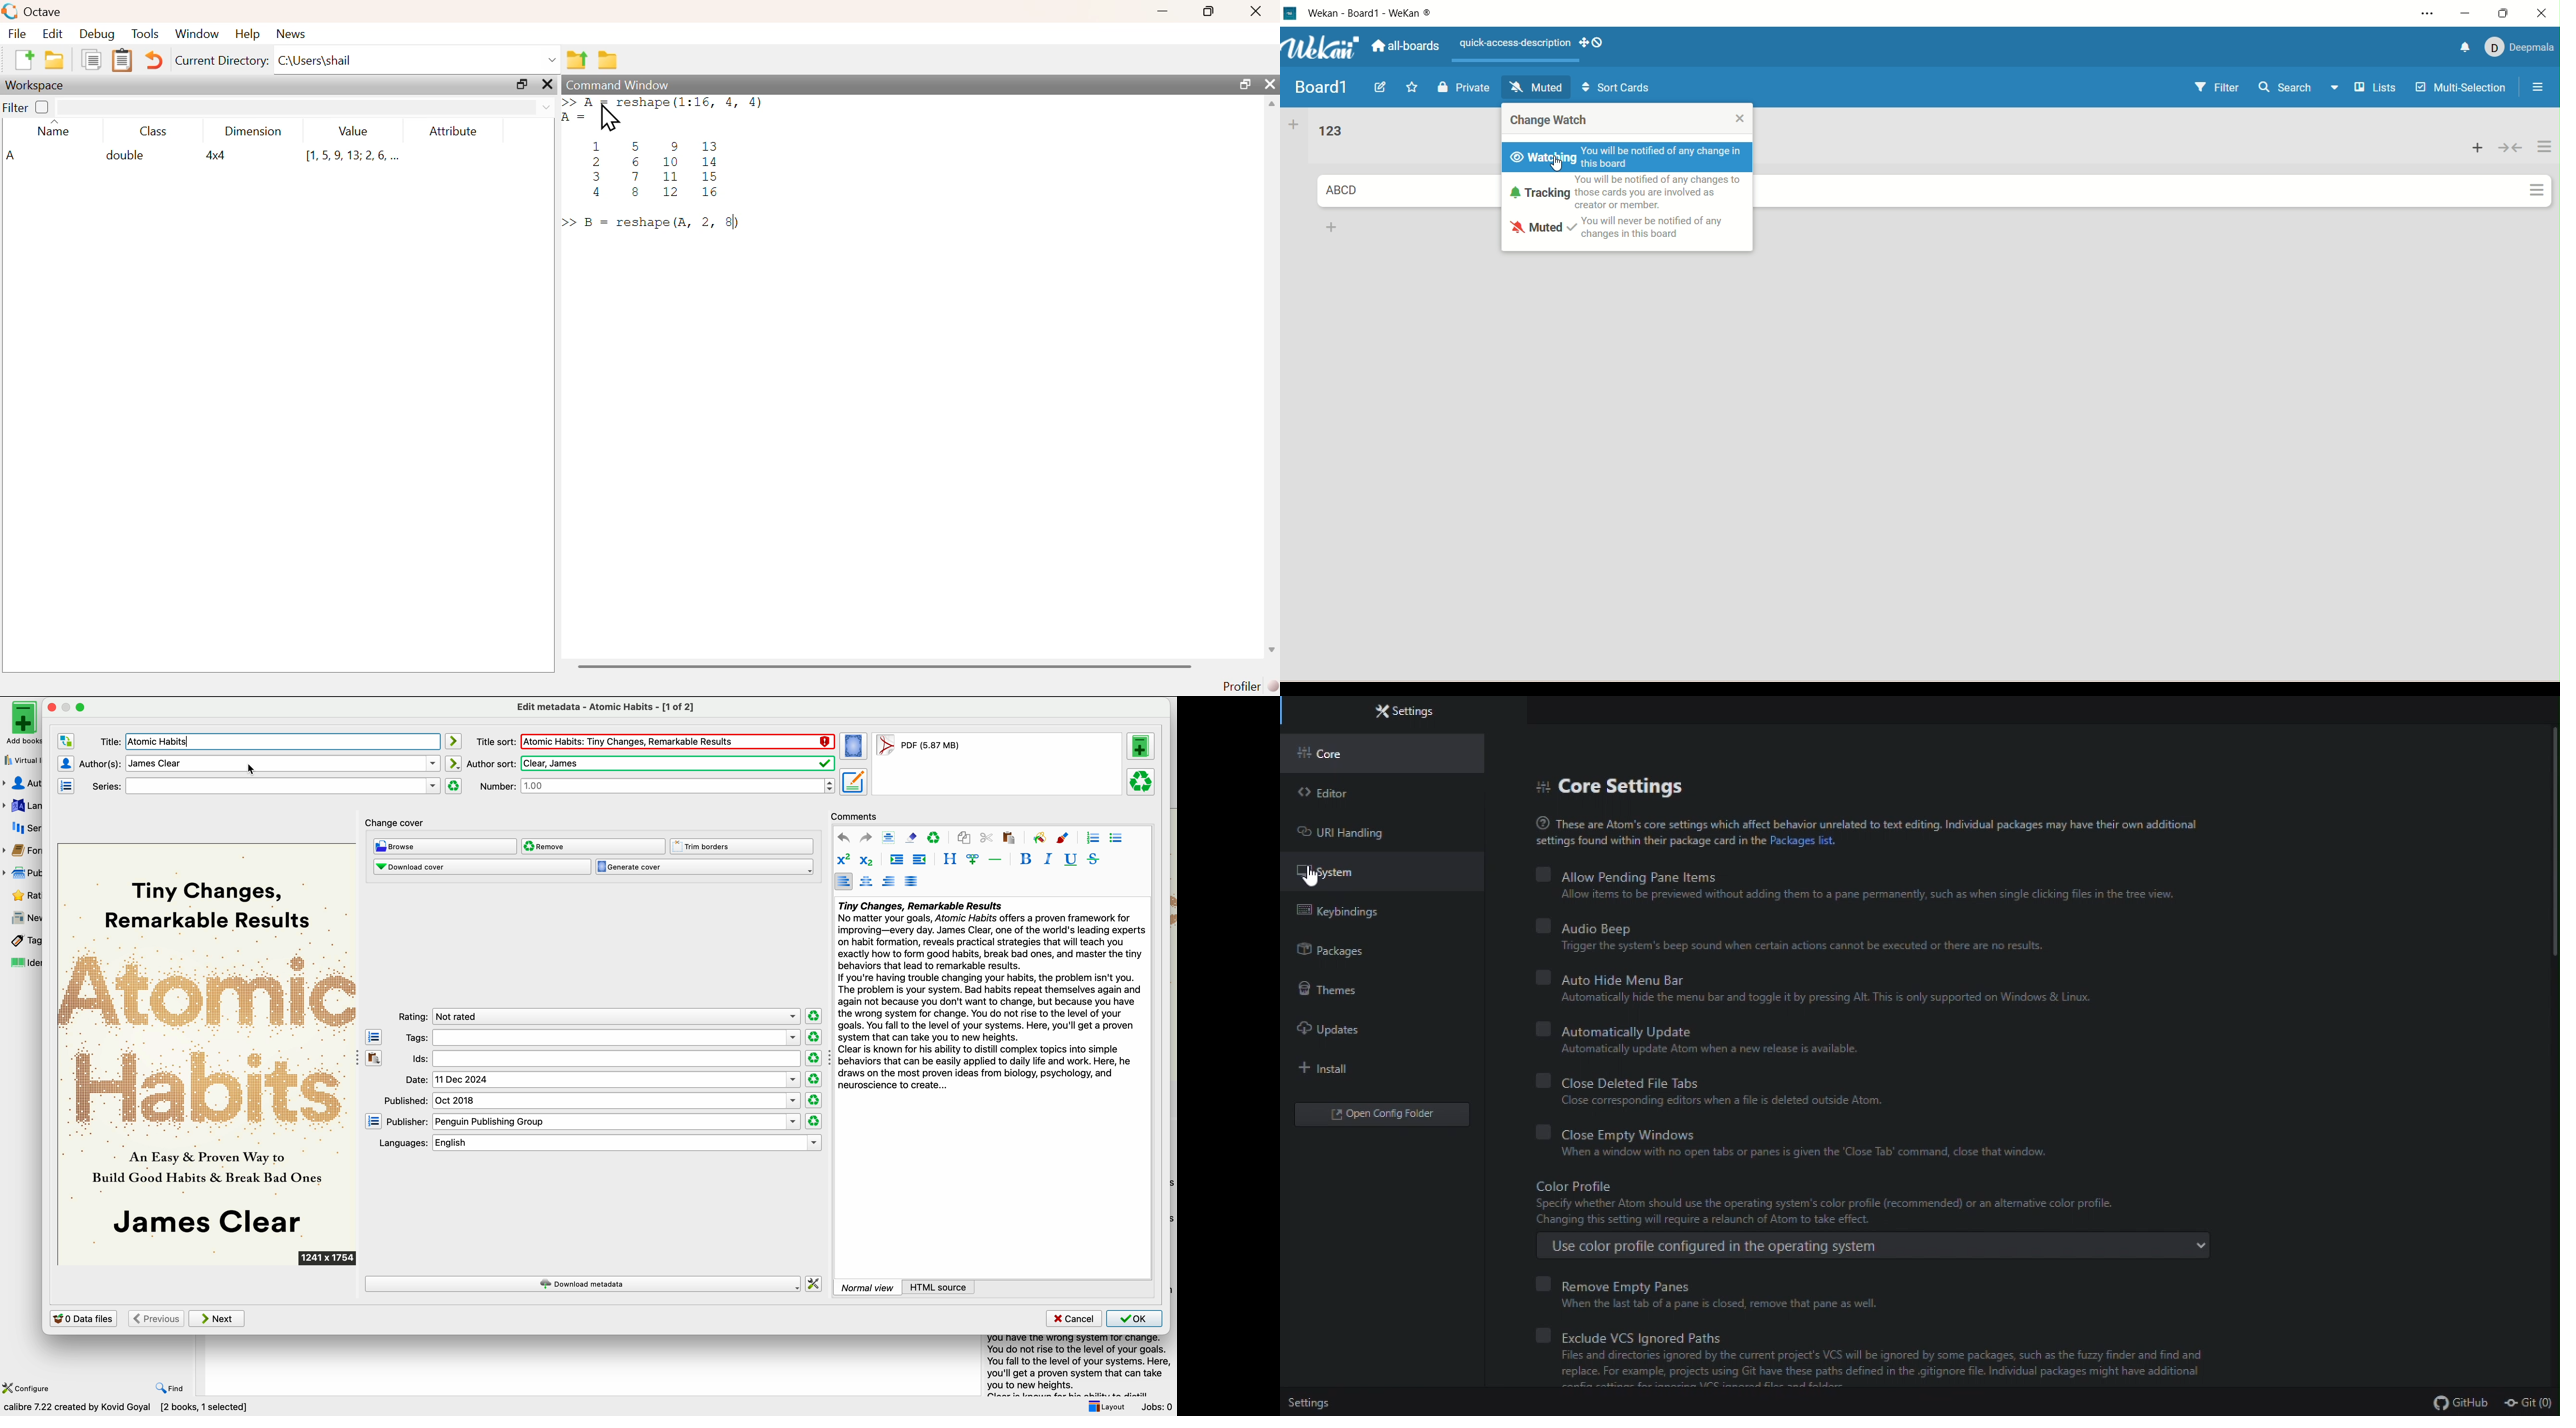 This screenshot has width=2576, height=1428. Describe the element at coordinates (1064, 837) in the screenshot. I see `foreground color` at that location.